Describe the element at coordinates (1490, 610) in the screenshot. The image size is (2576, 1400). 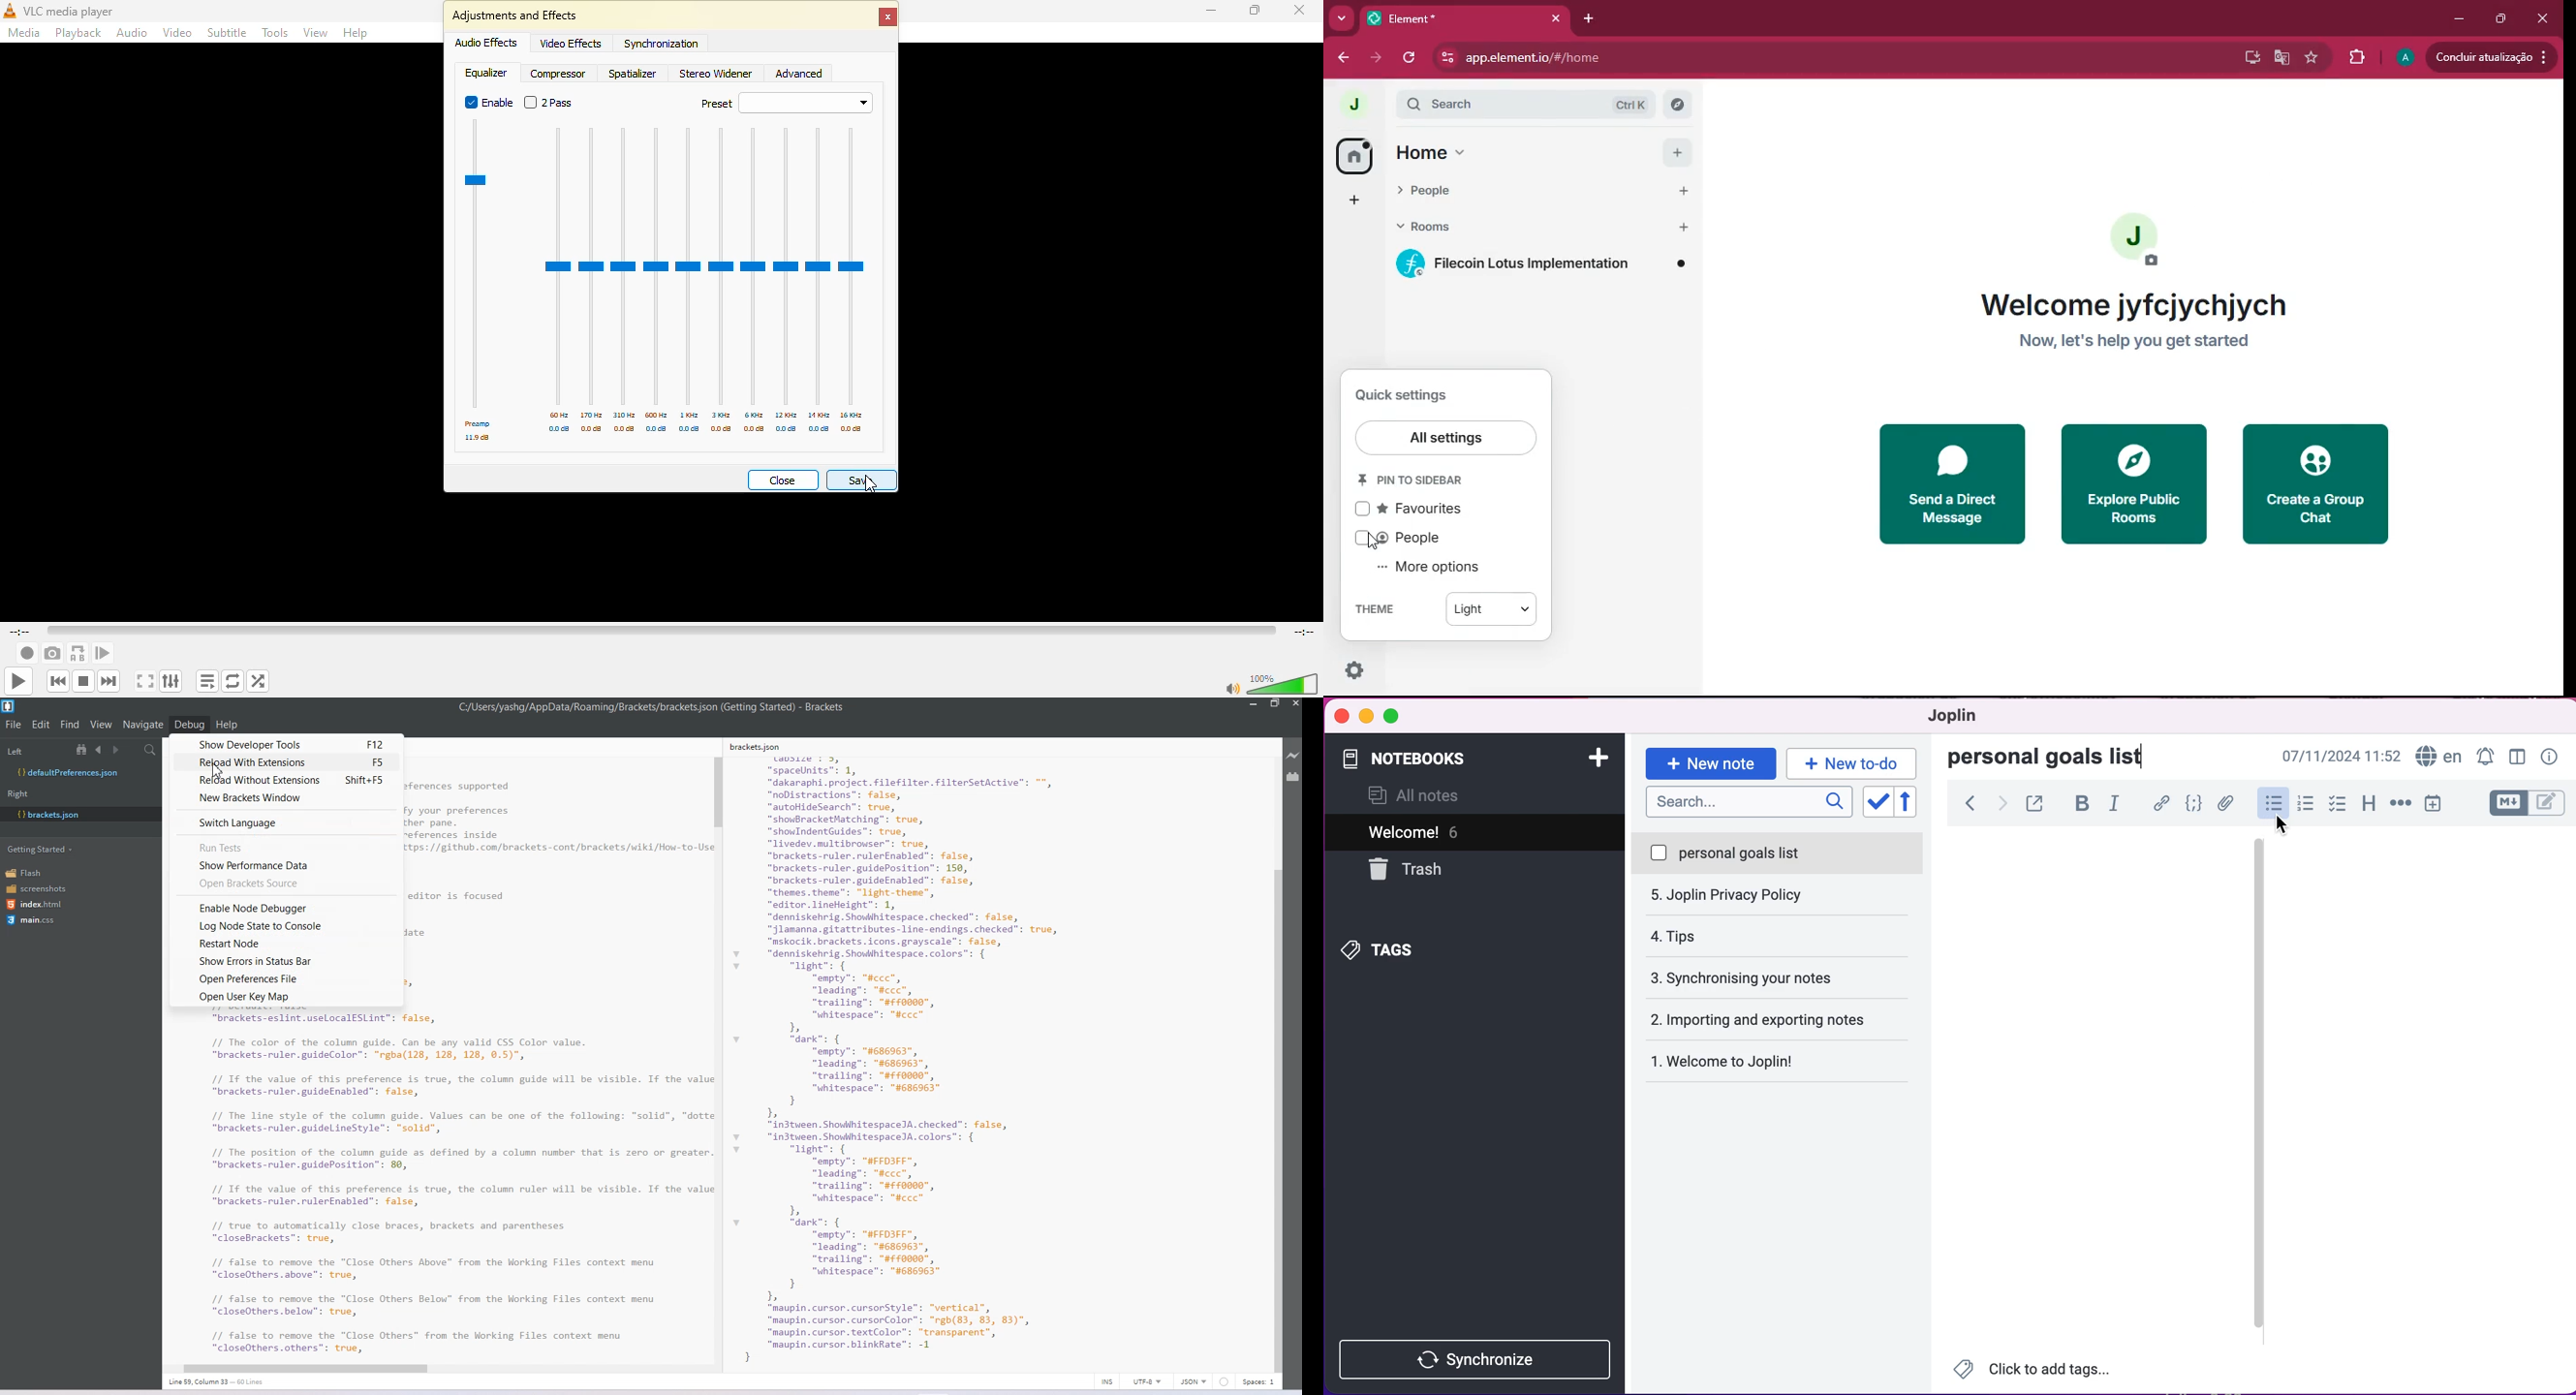
I see `light` at that location.